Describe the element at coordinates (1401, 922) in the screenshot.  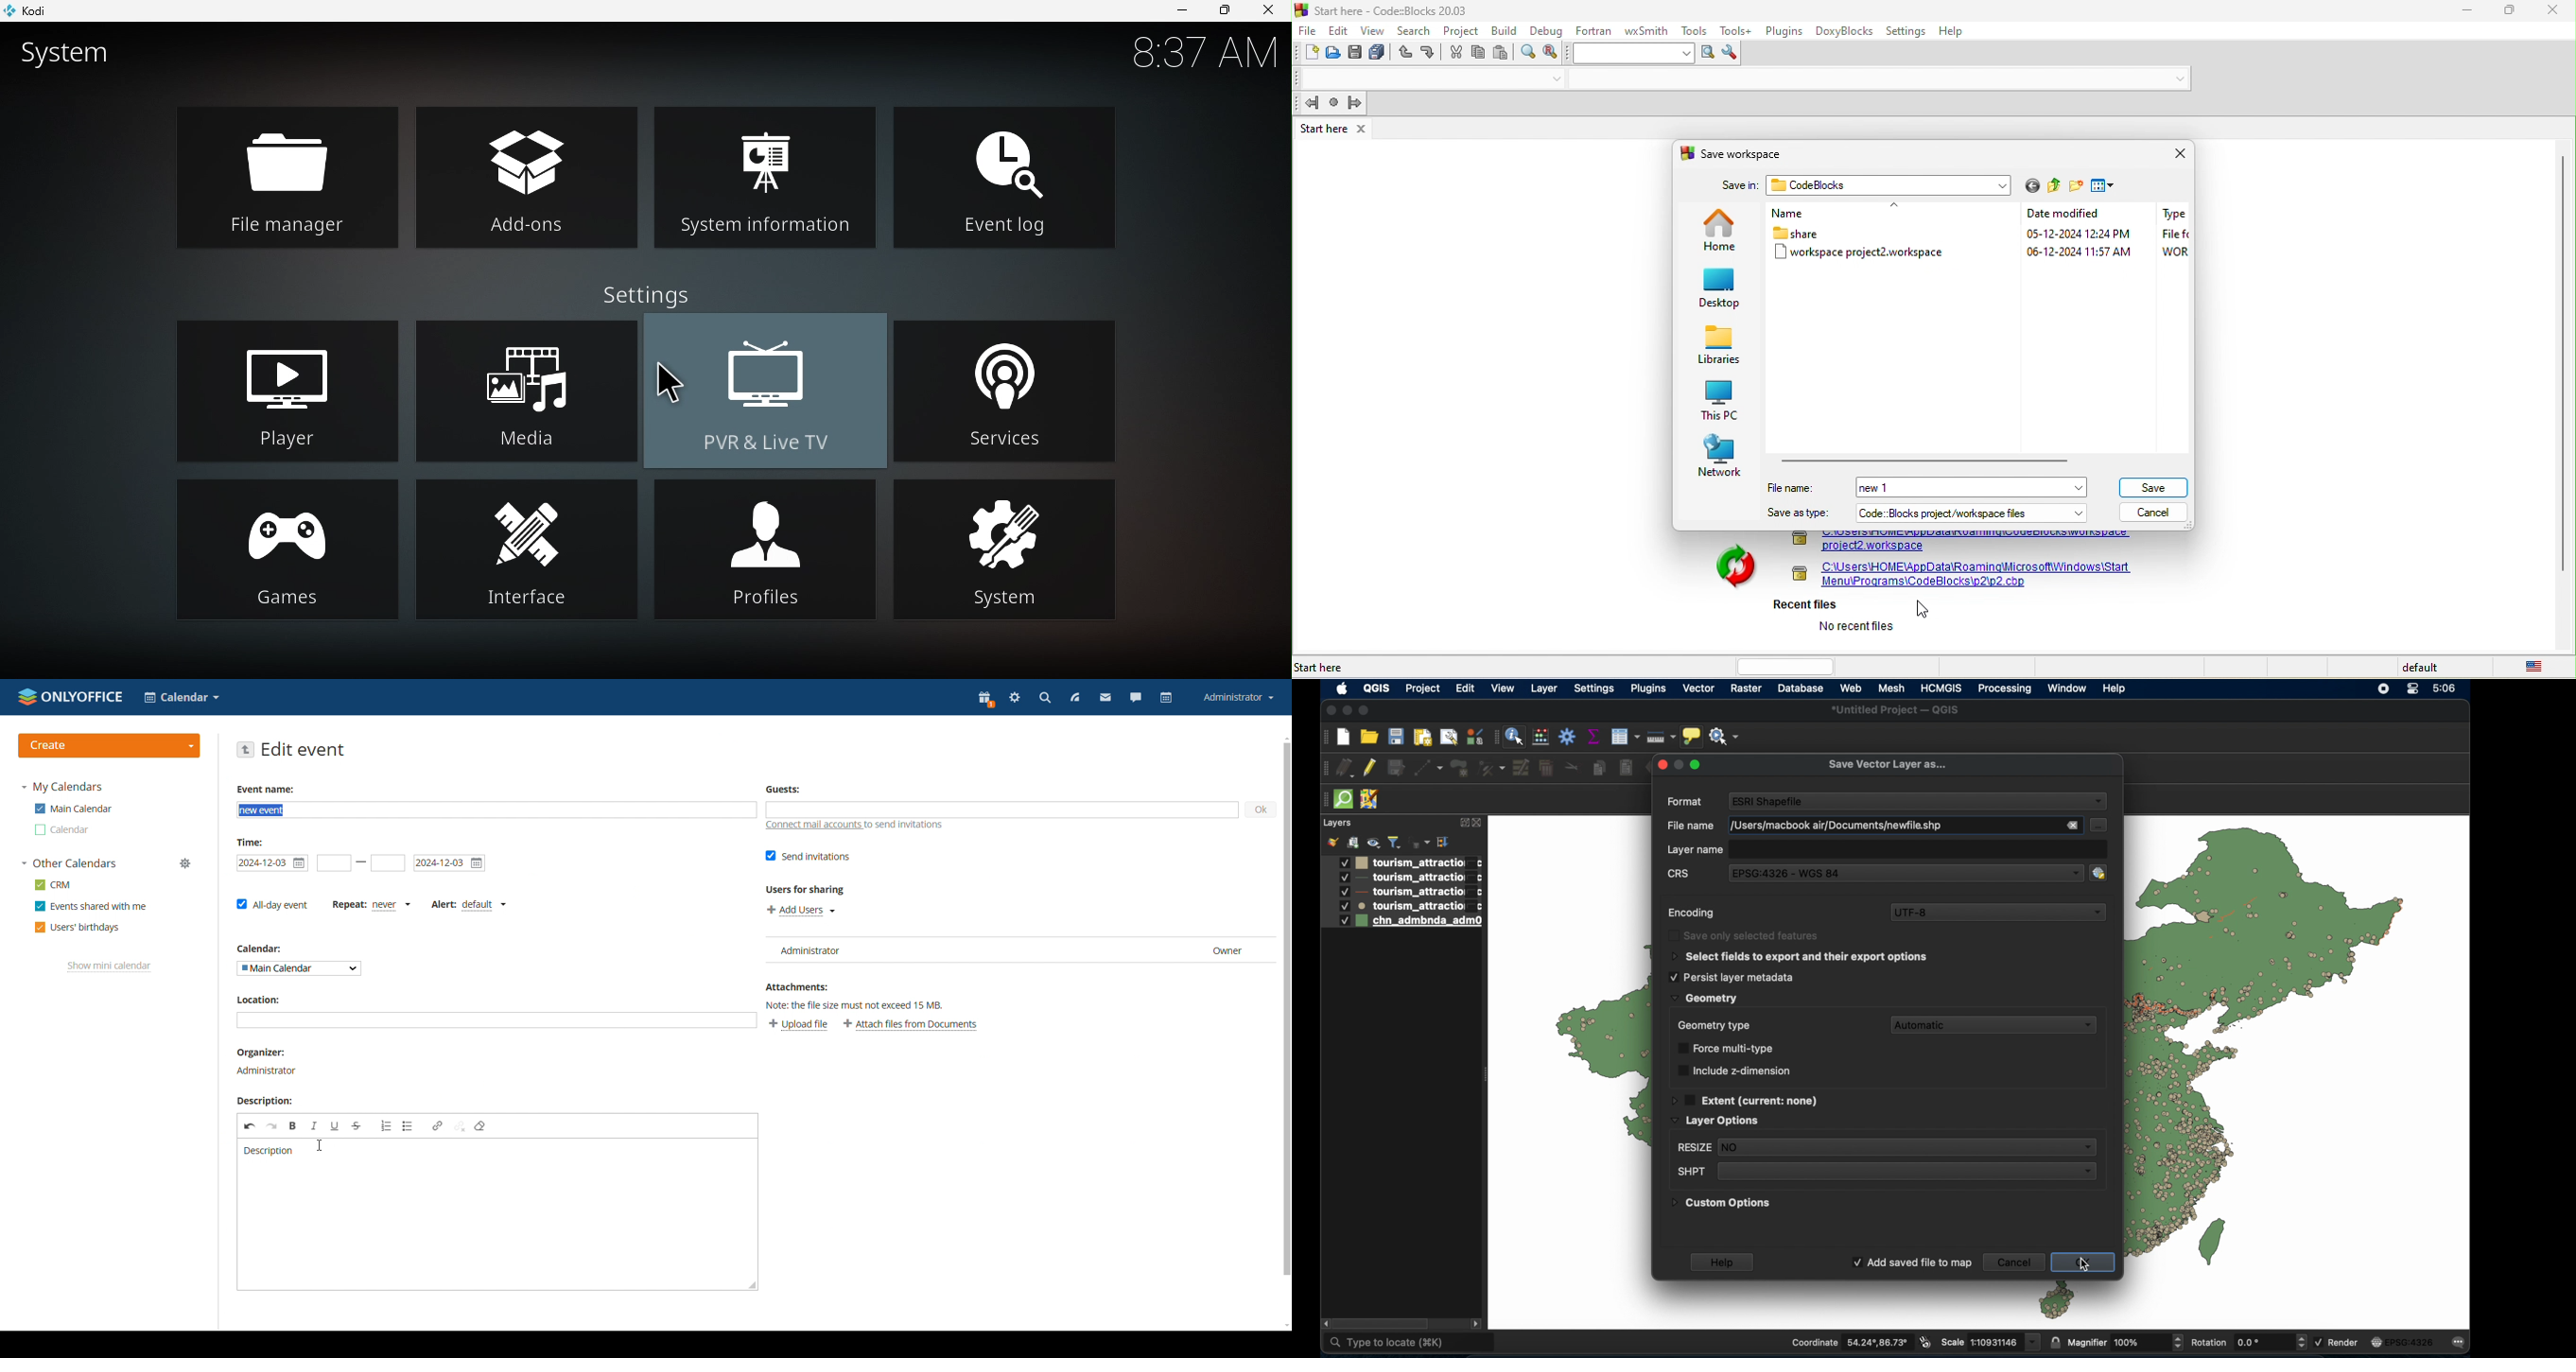
I see `layer 5` at that location.